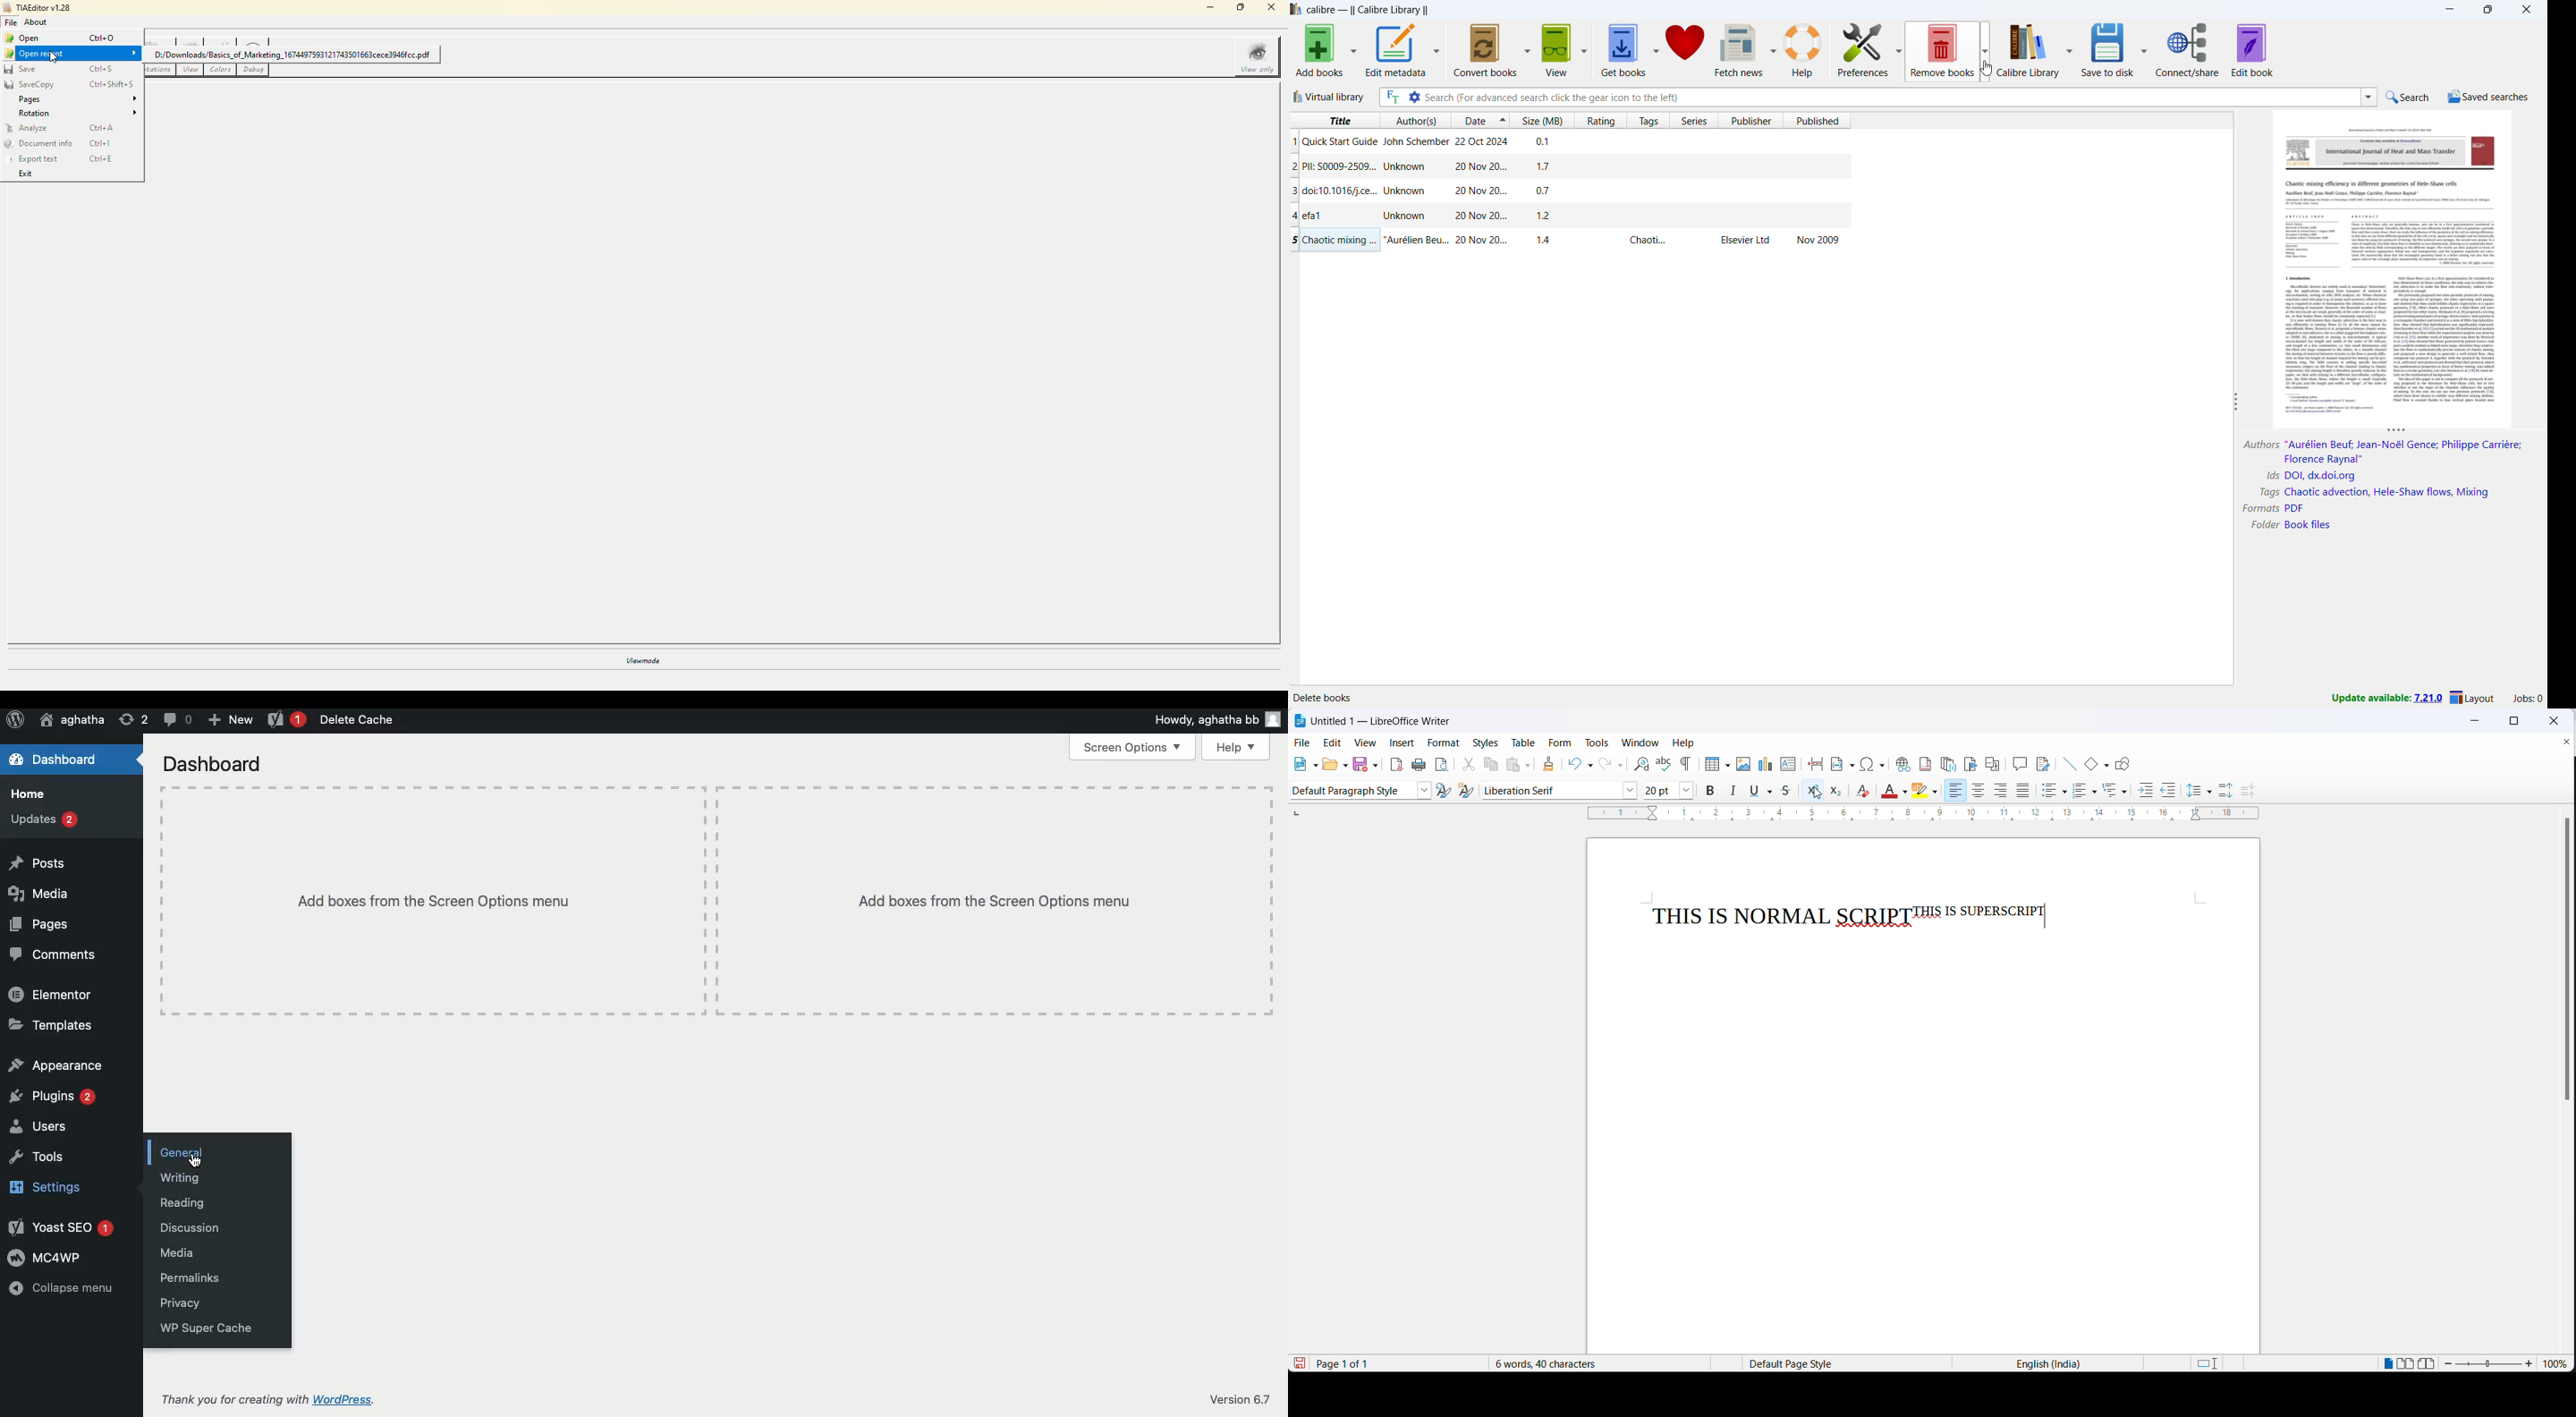  Describe the element at coordinates (185, 1227) in the screenshot. I see `Discussion` at that location.